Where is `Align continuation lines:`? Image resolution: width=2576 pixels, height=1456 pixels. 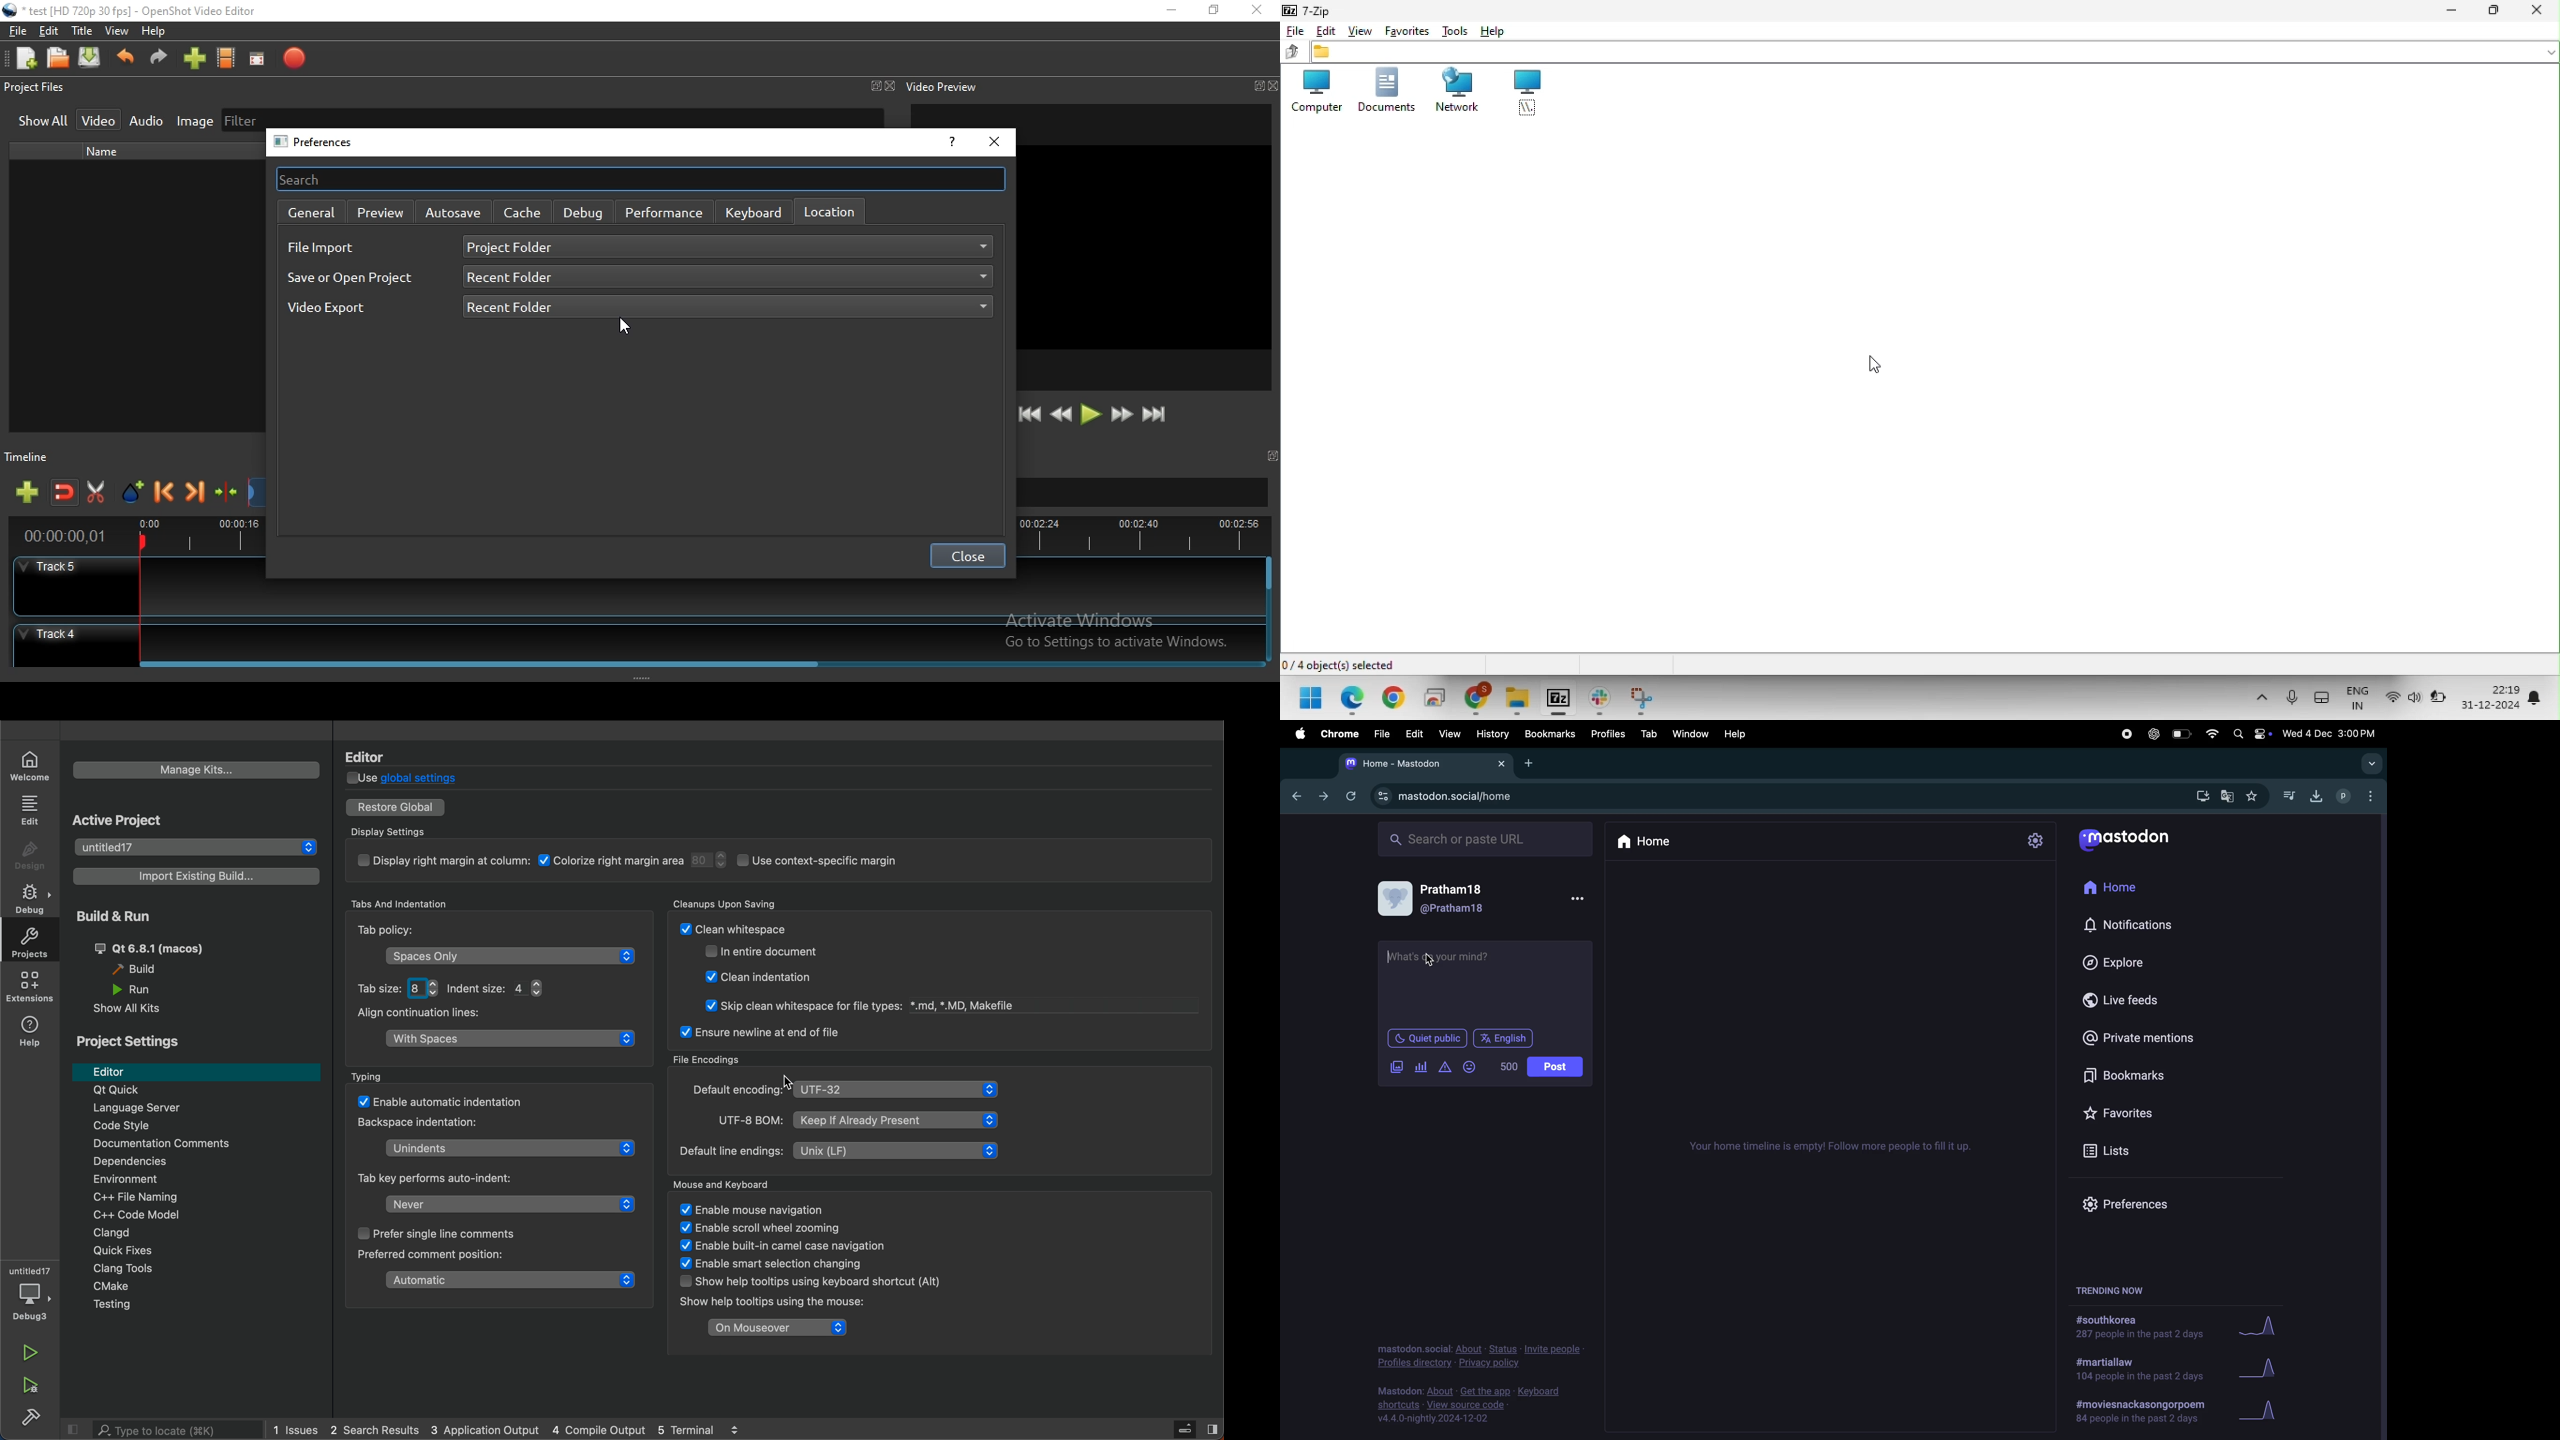
Align continuation lines: is located at coordinates (431, 1014).